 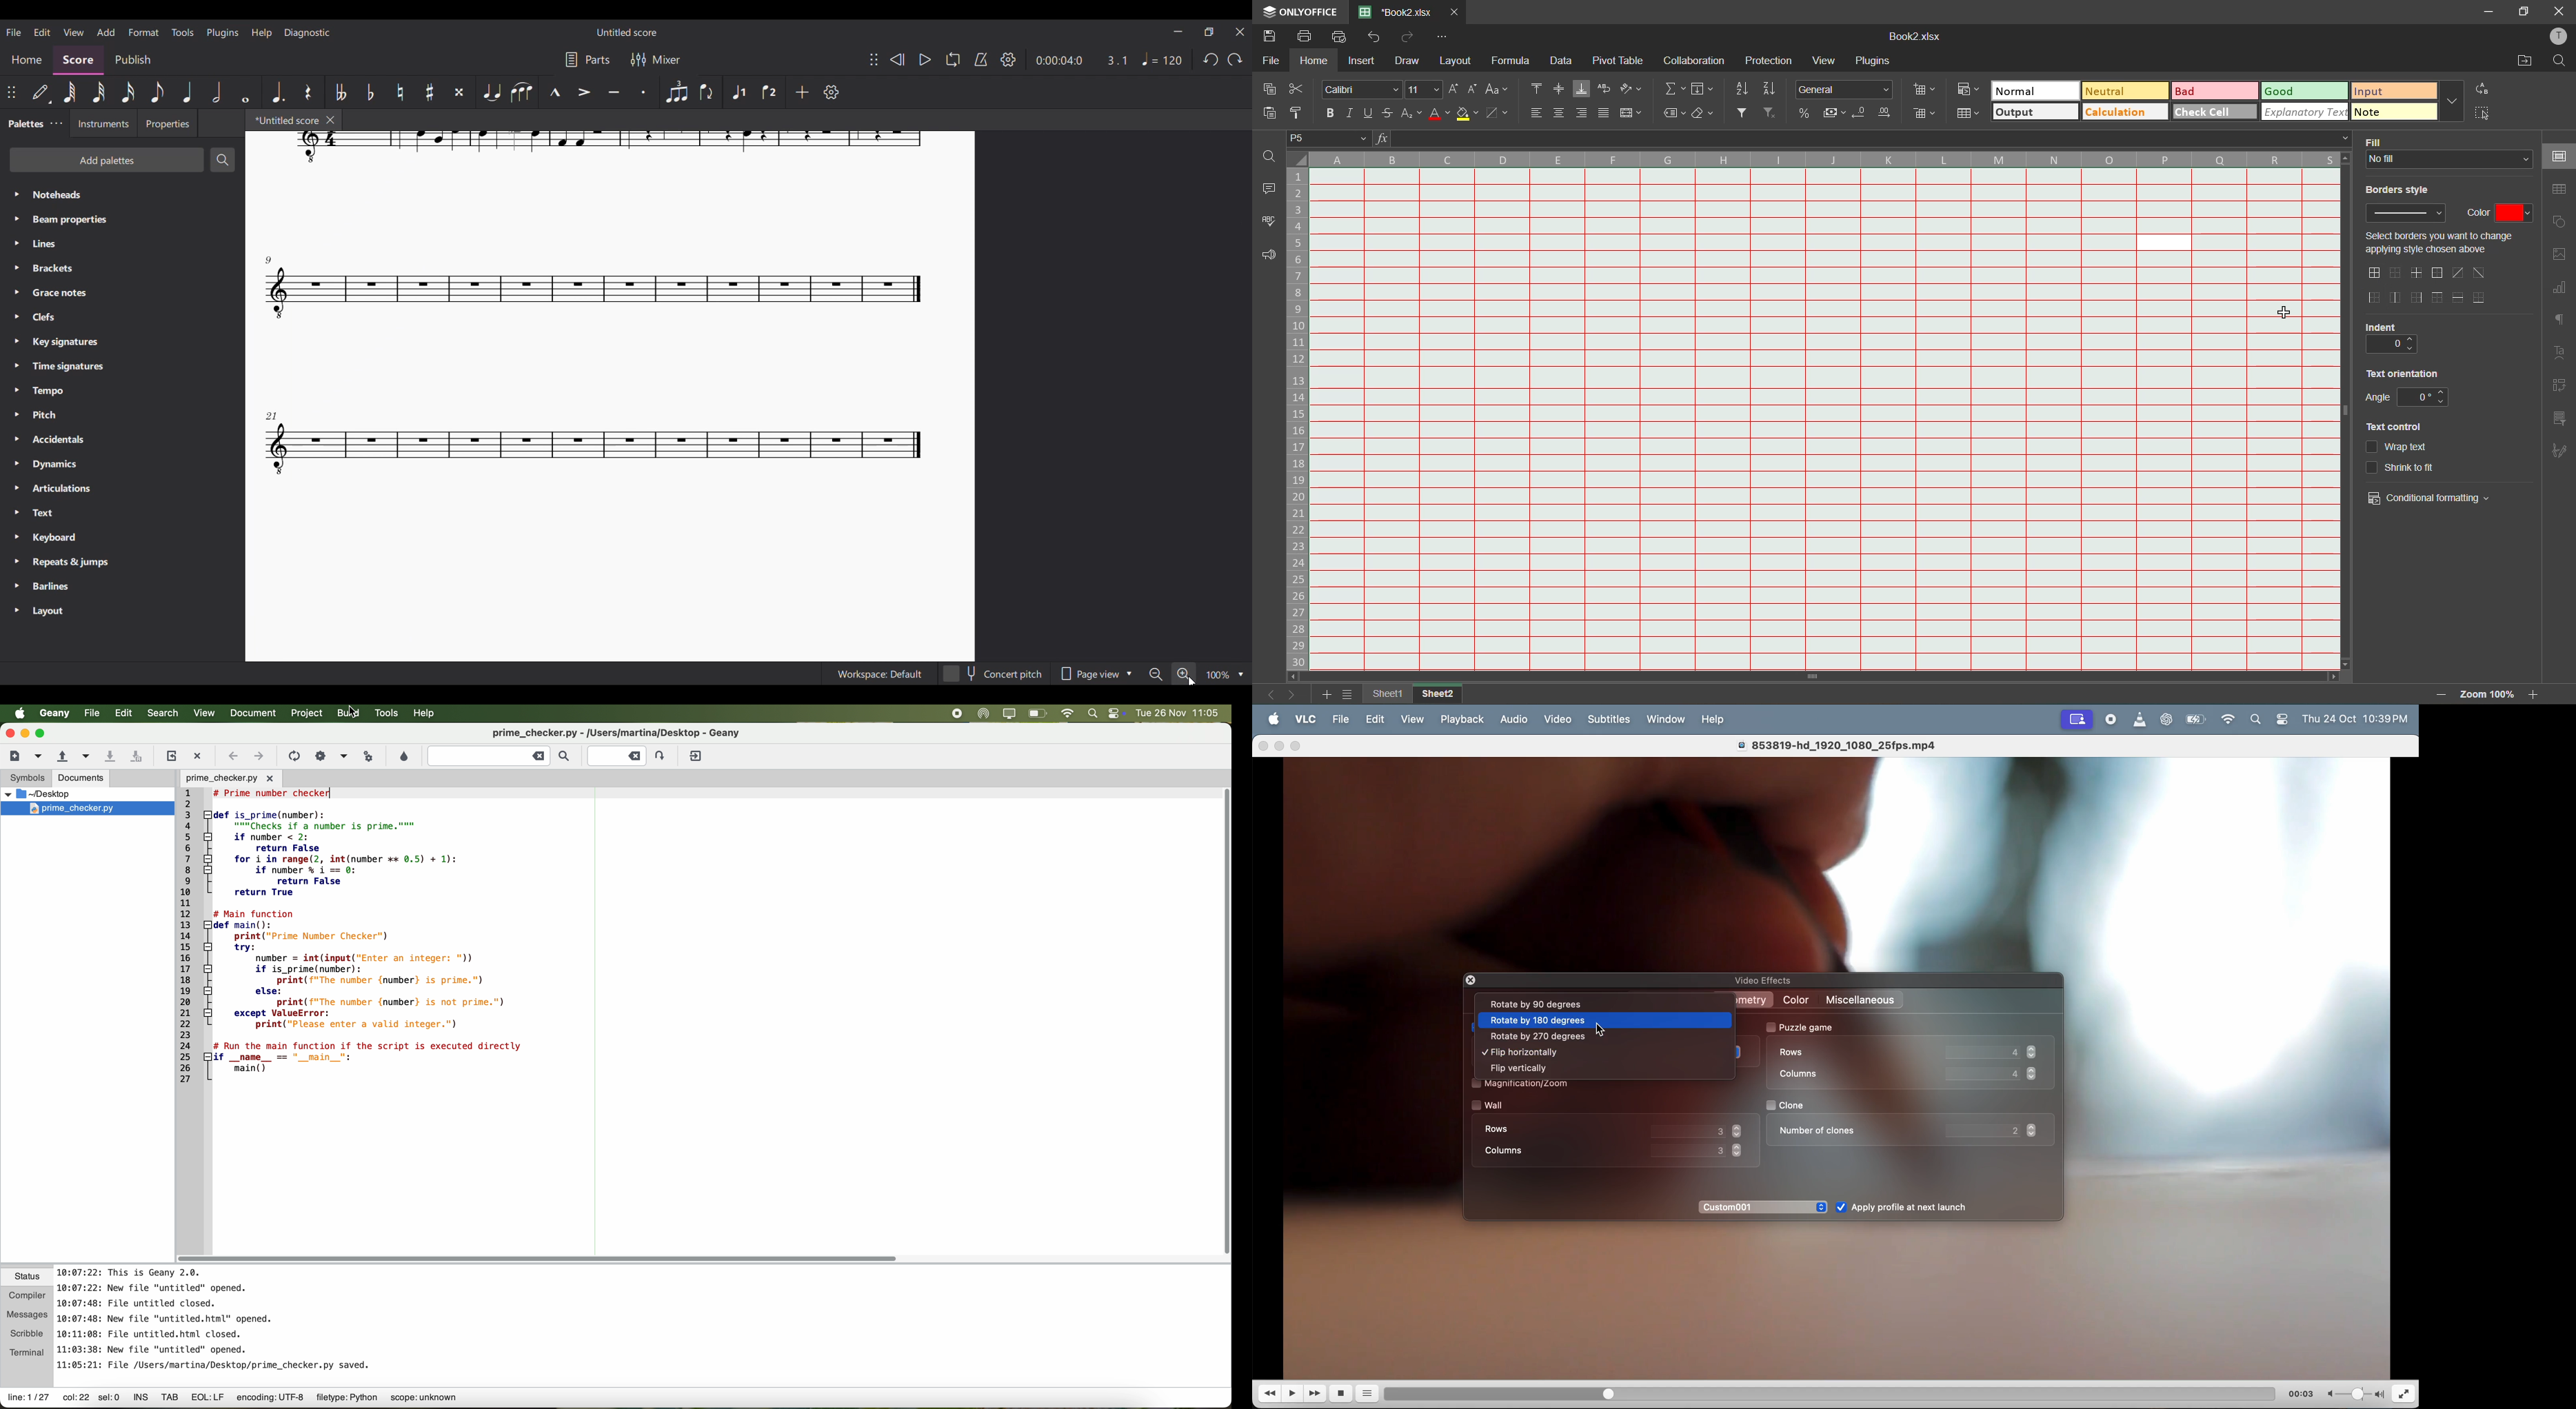 What do you see at coordinates (278, 91) in the screenshot?
I see `Augmentation dot` at bounding box center [278, 91].